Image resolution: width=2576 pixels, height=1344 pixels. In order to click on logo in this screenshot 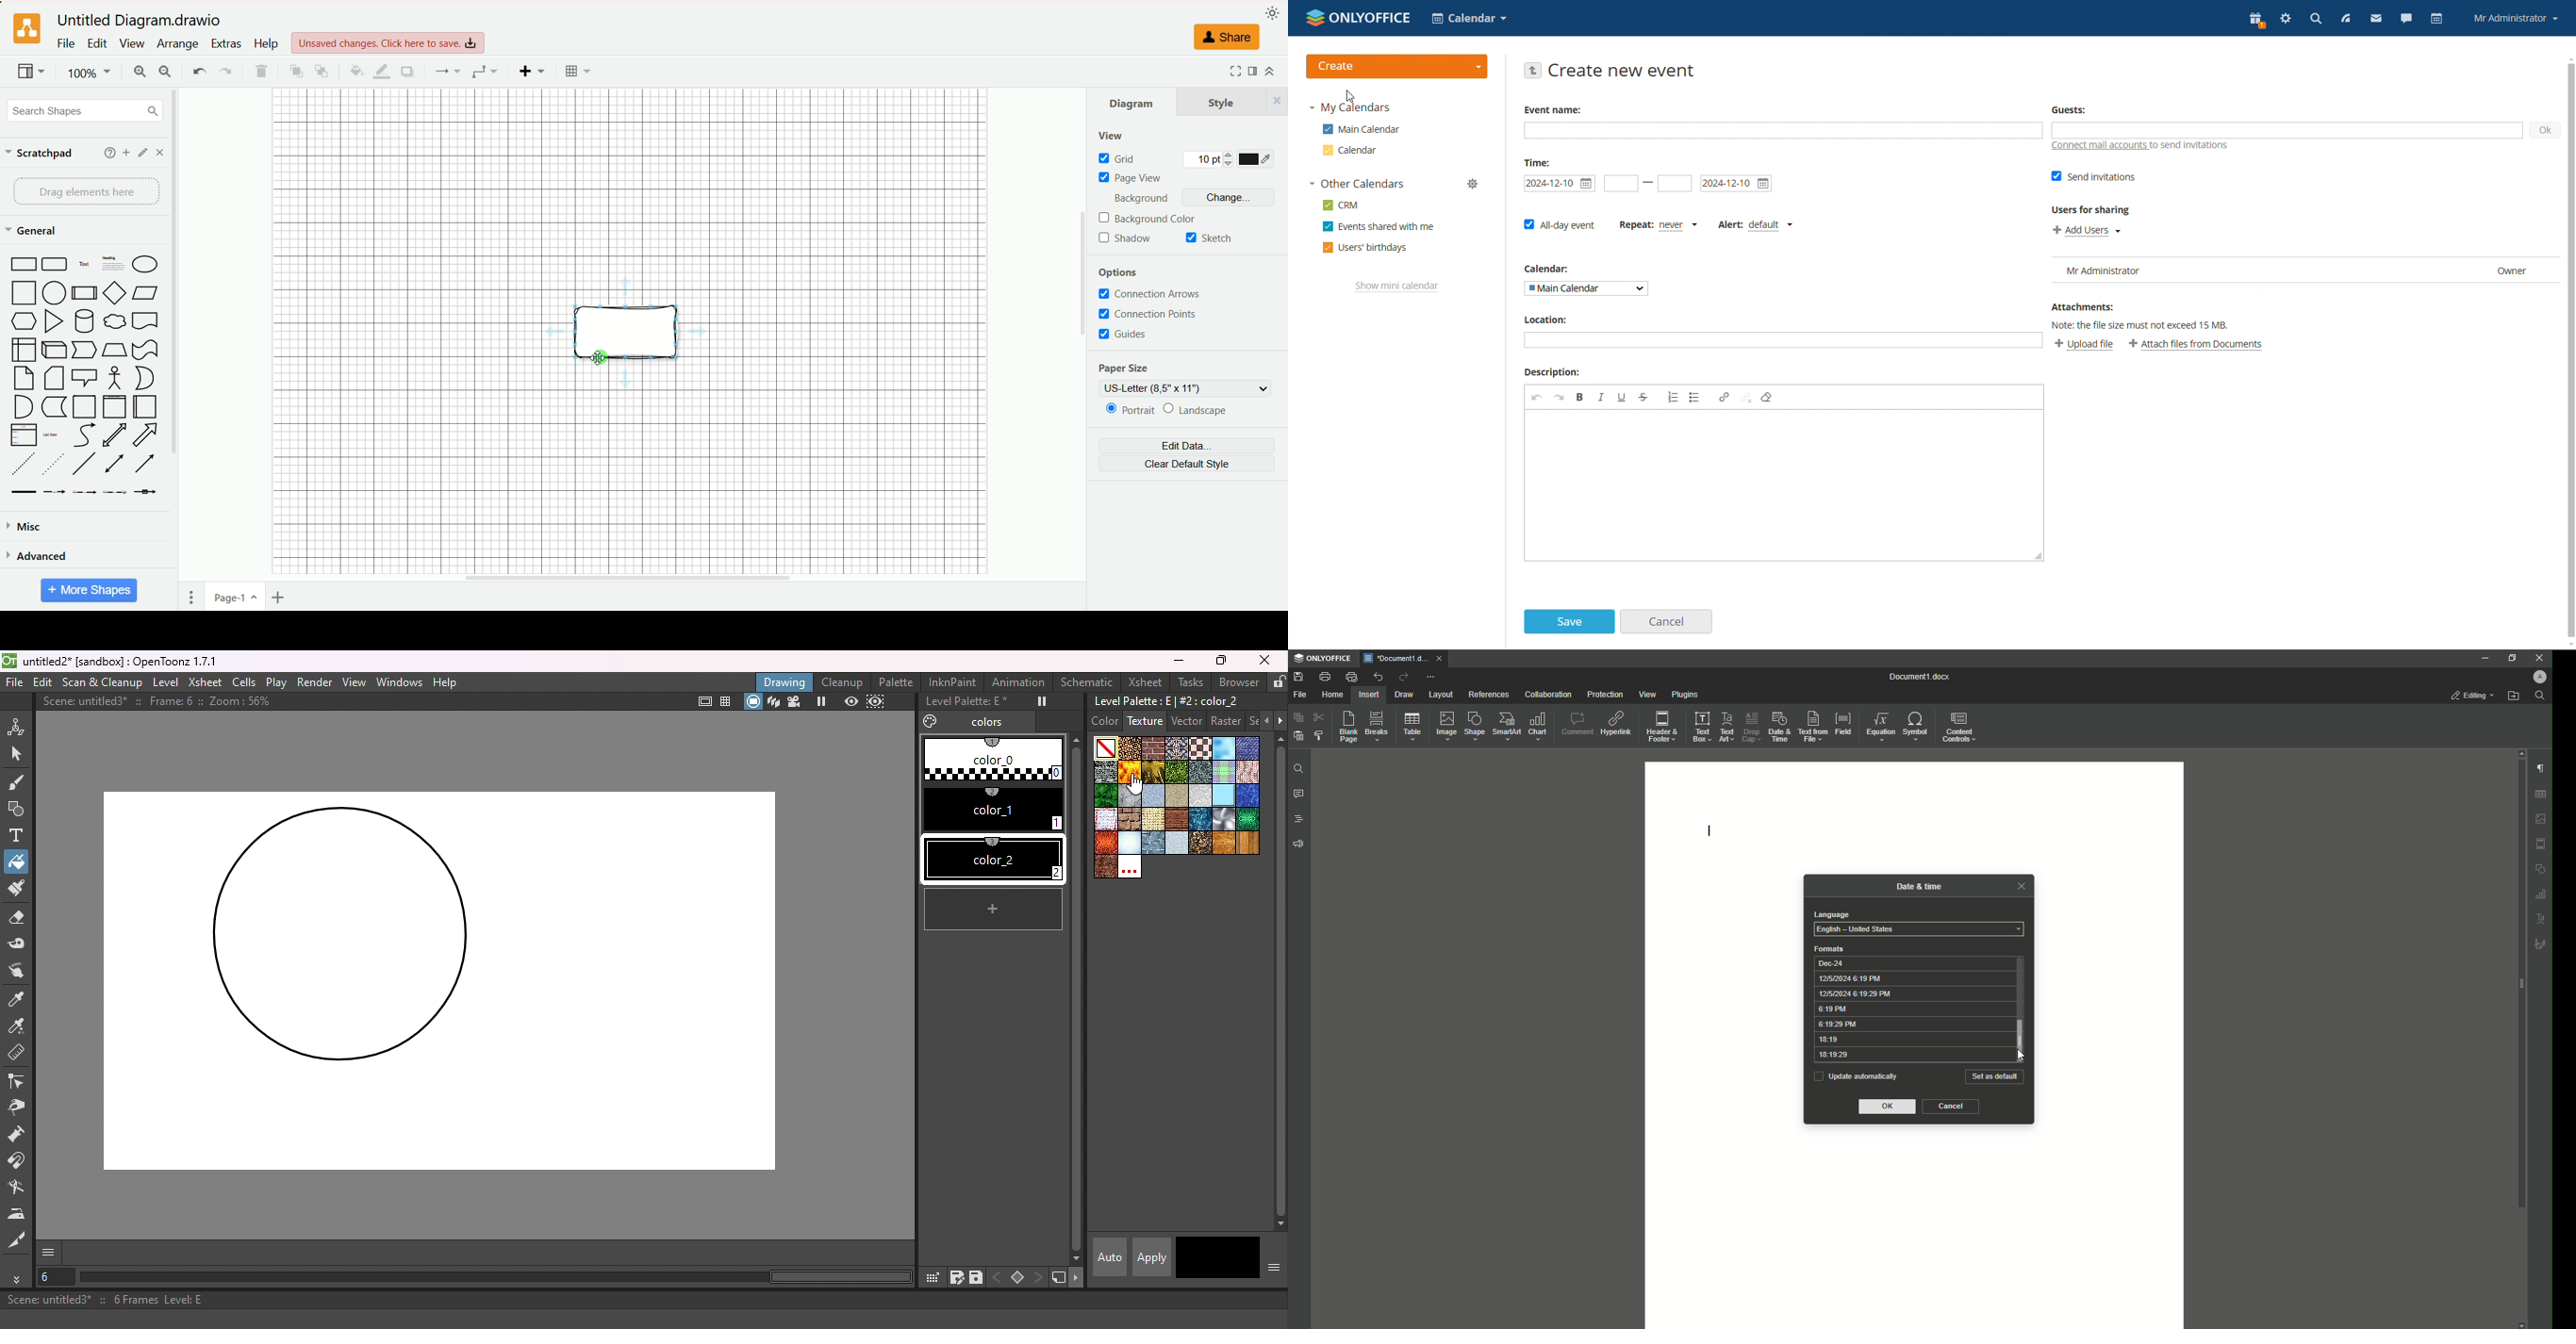, I will do `click(25, 30)`.